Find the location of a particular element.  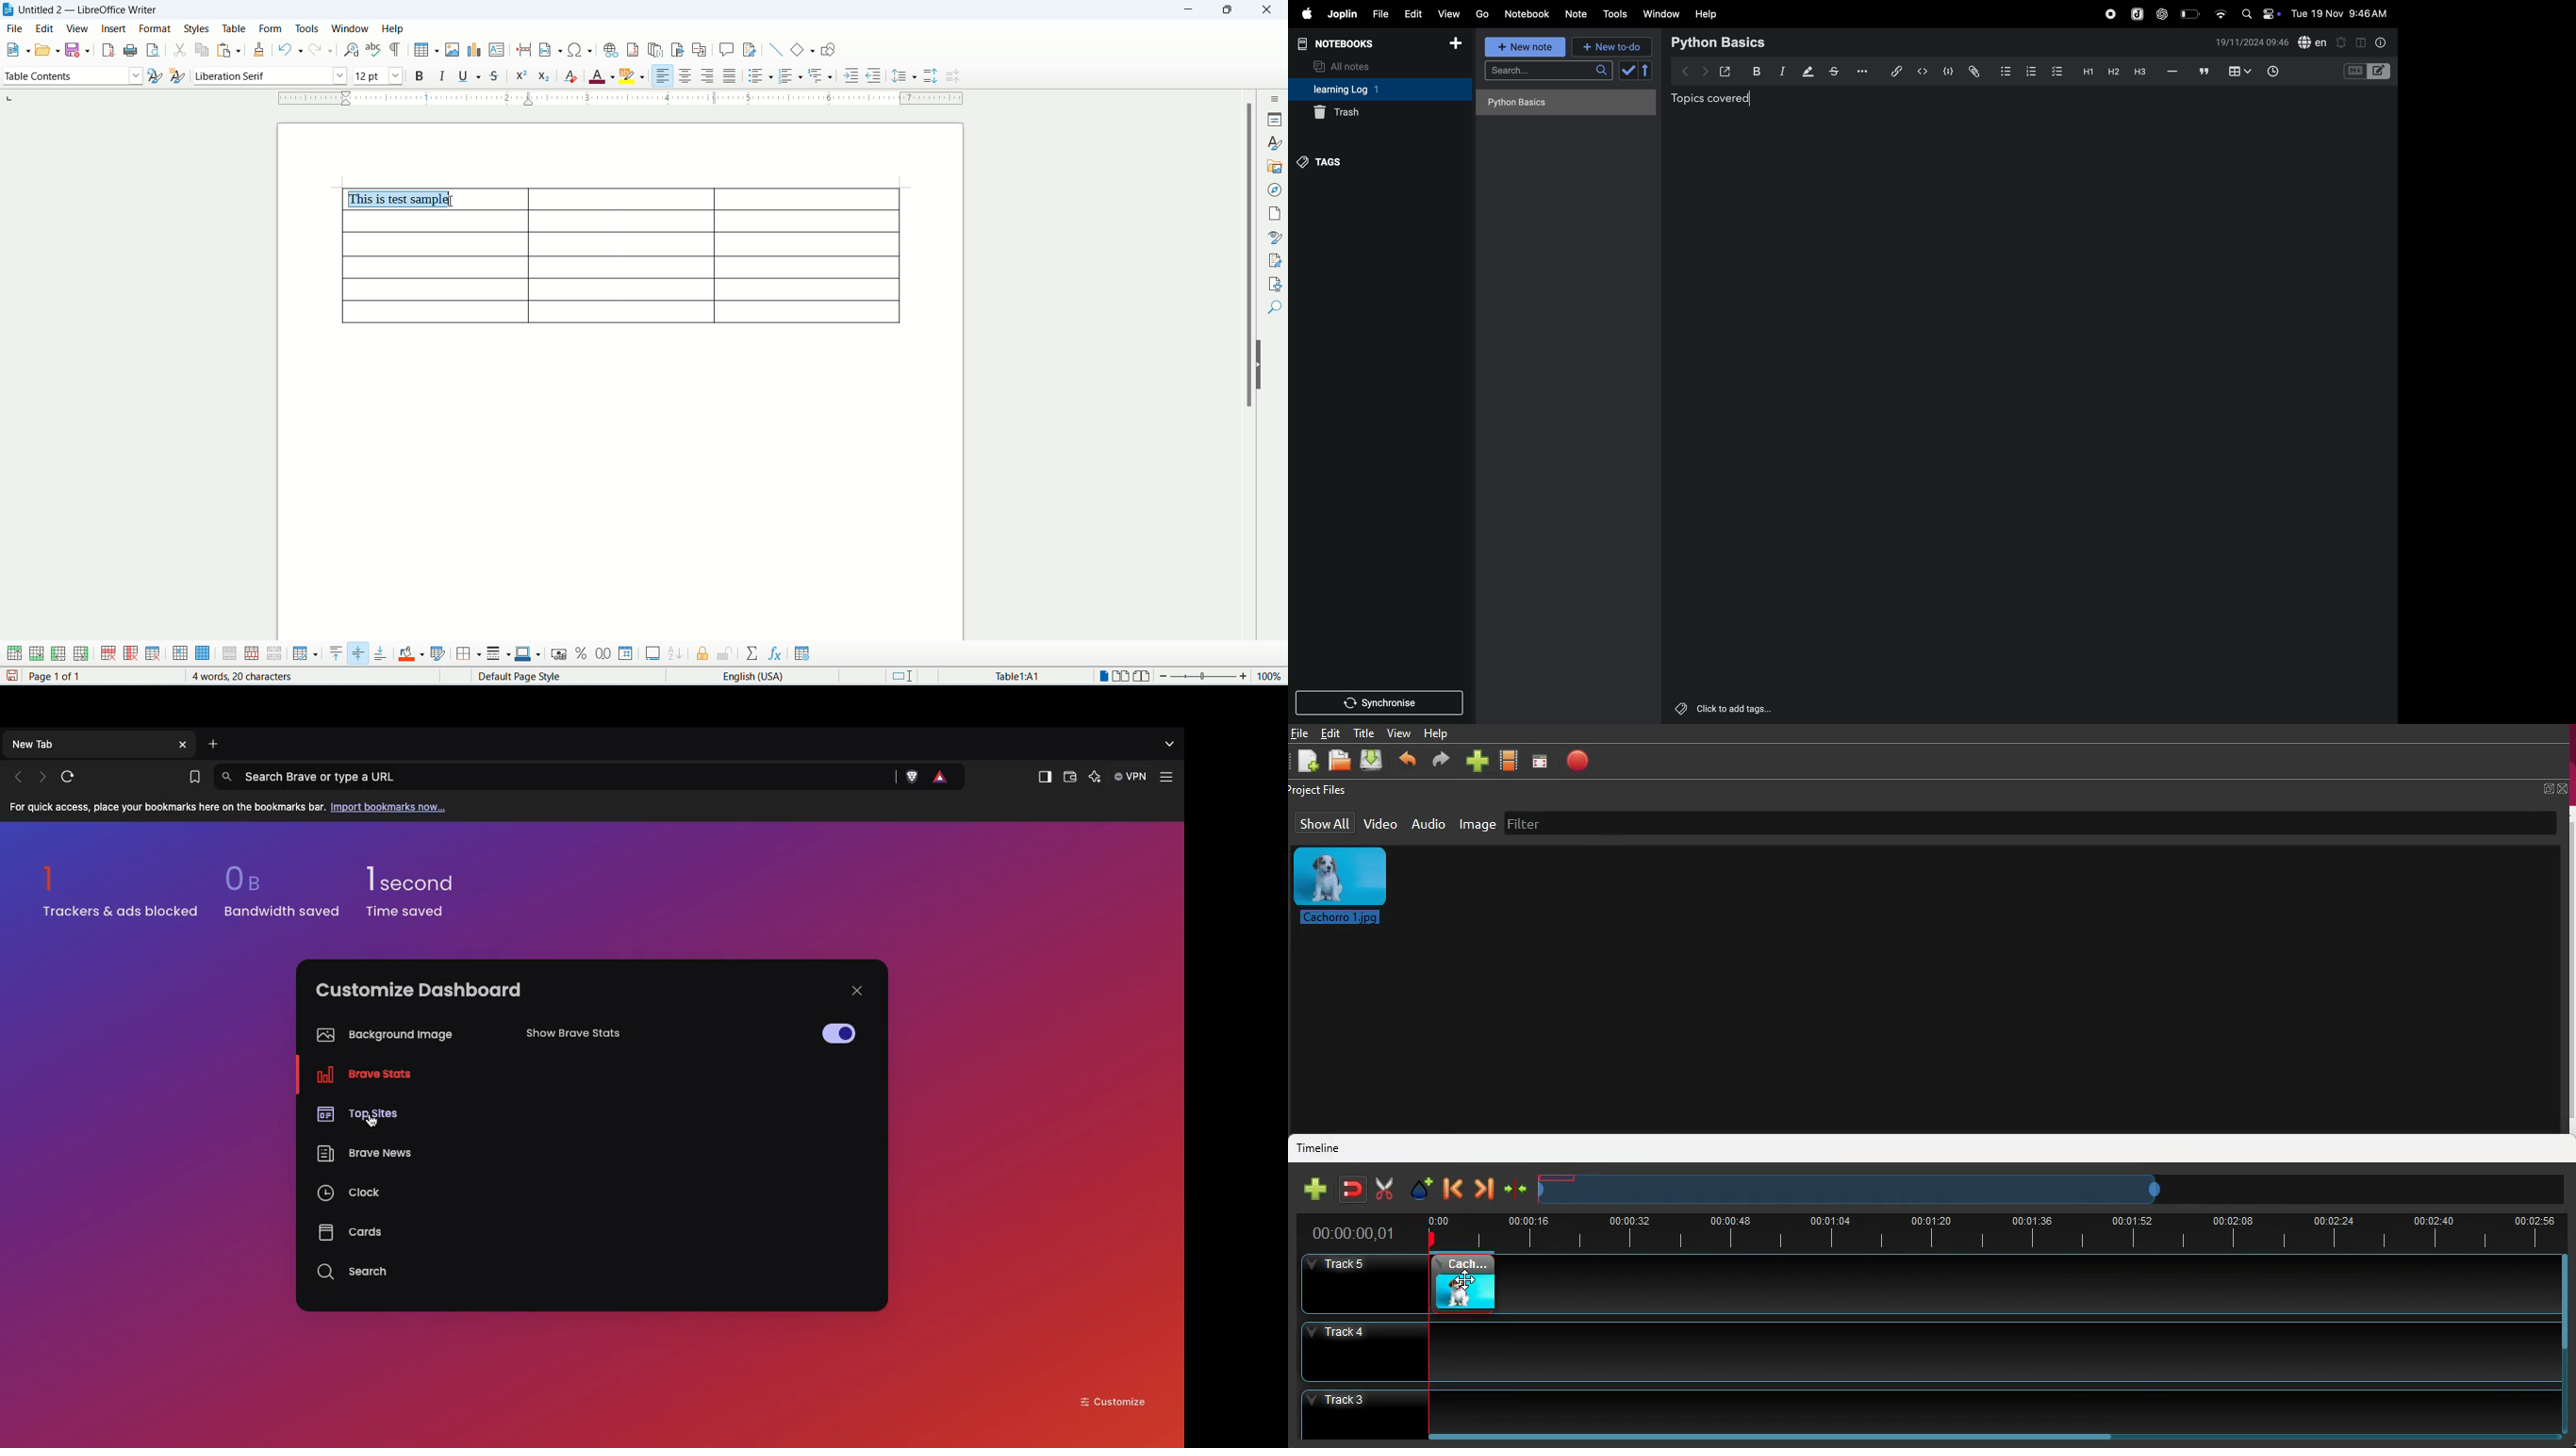

info is located at coordinates (2380, 42).